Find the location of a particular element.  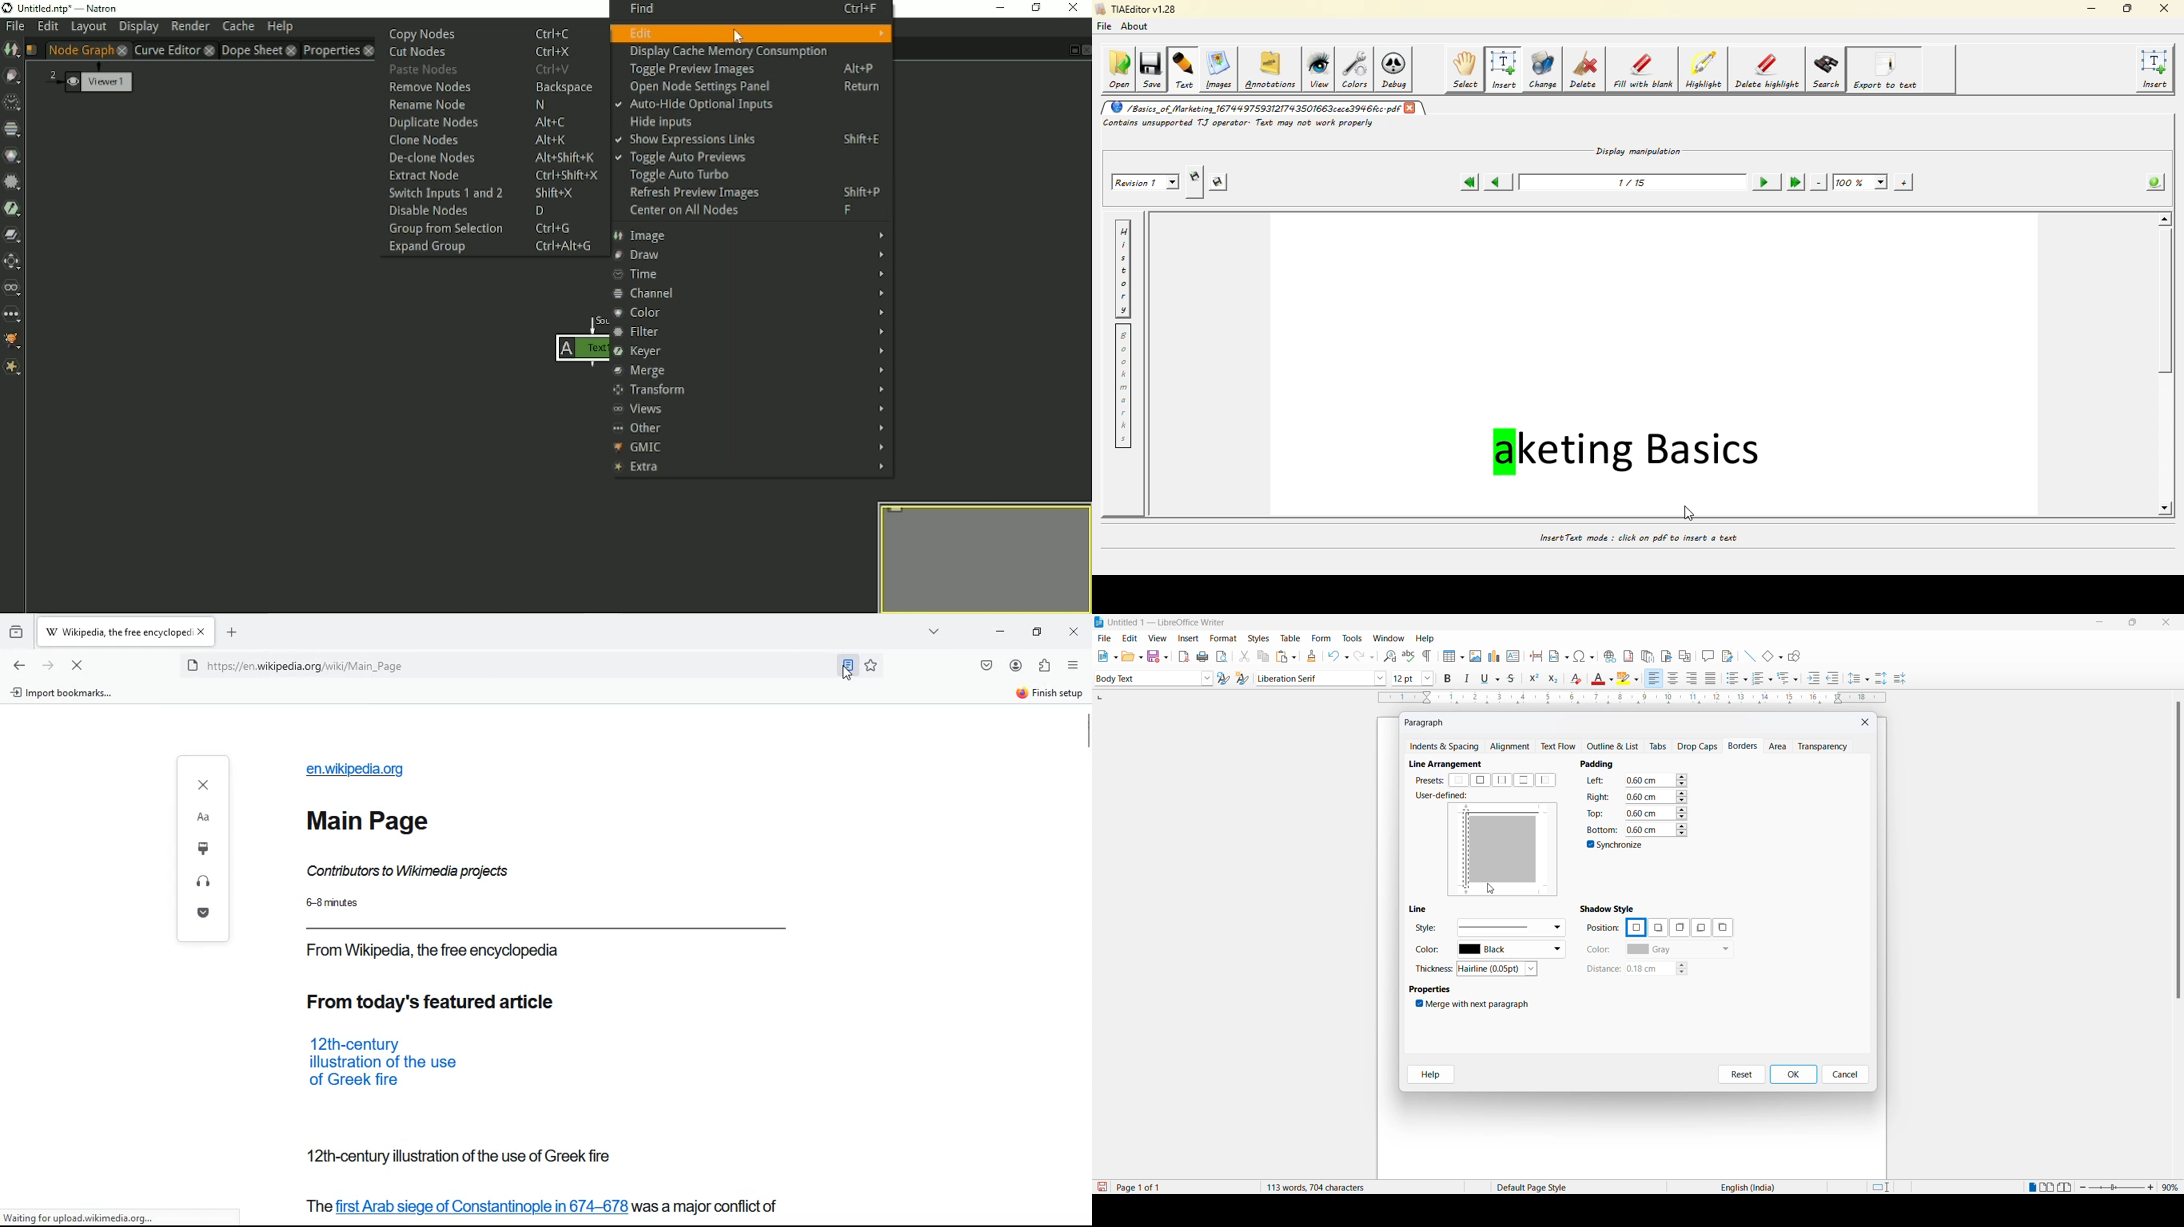

style is located at coordinates (1144, 678).